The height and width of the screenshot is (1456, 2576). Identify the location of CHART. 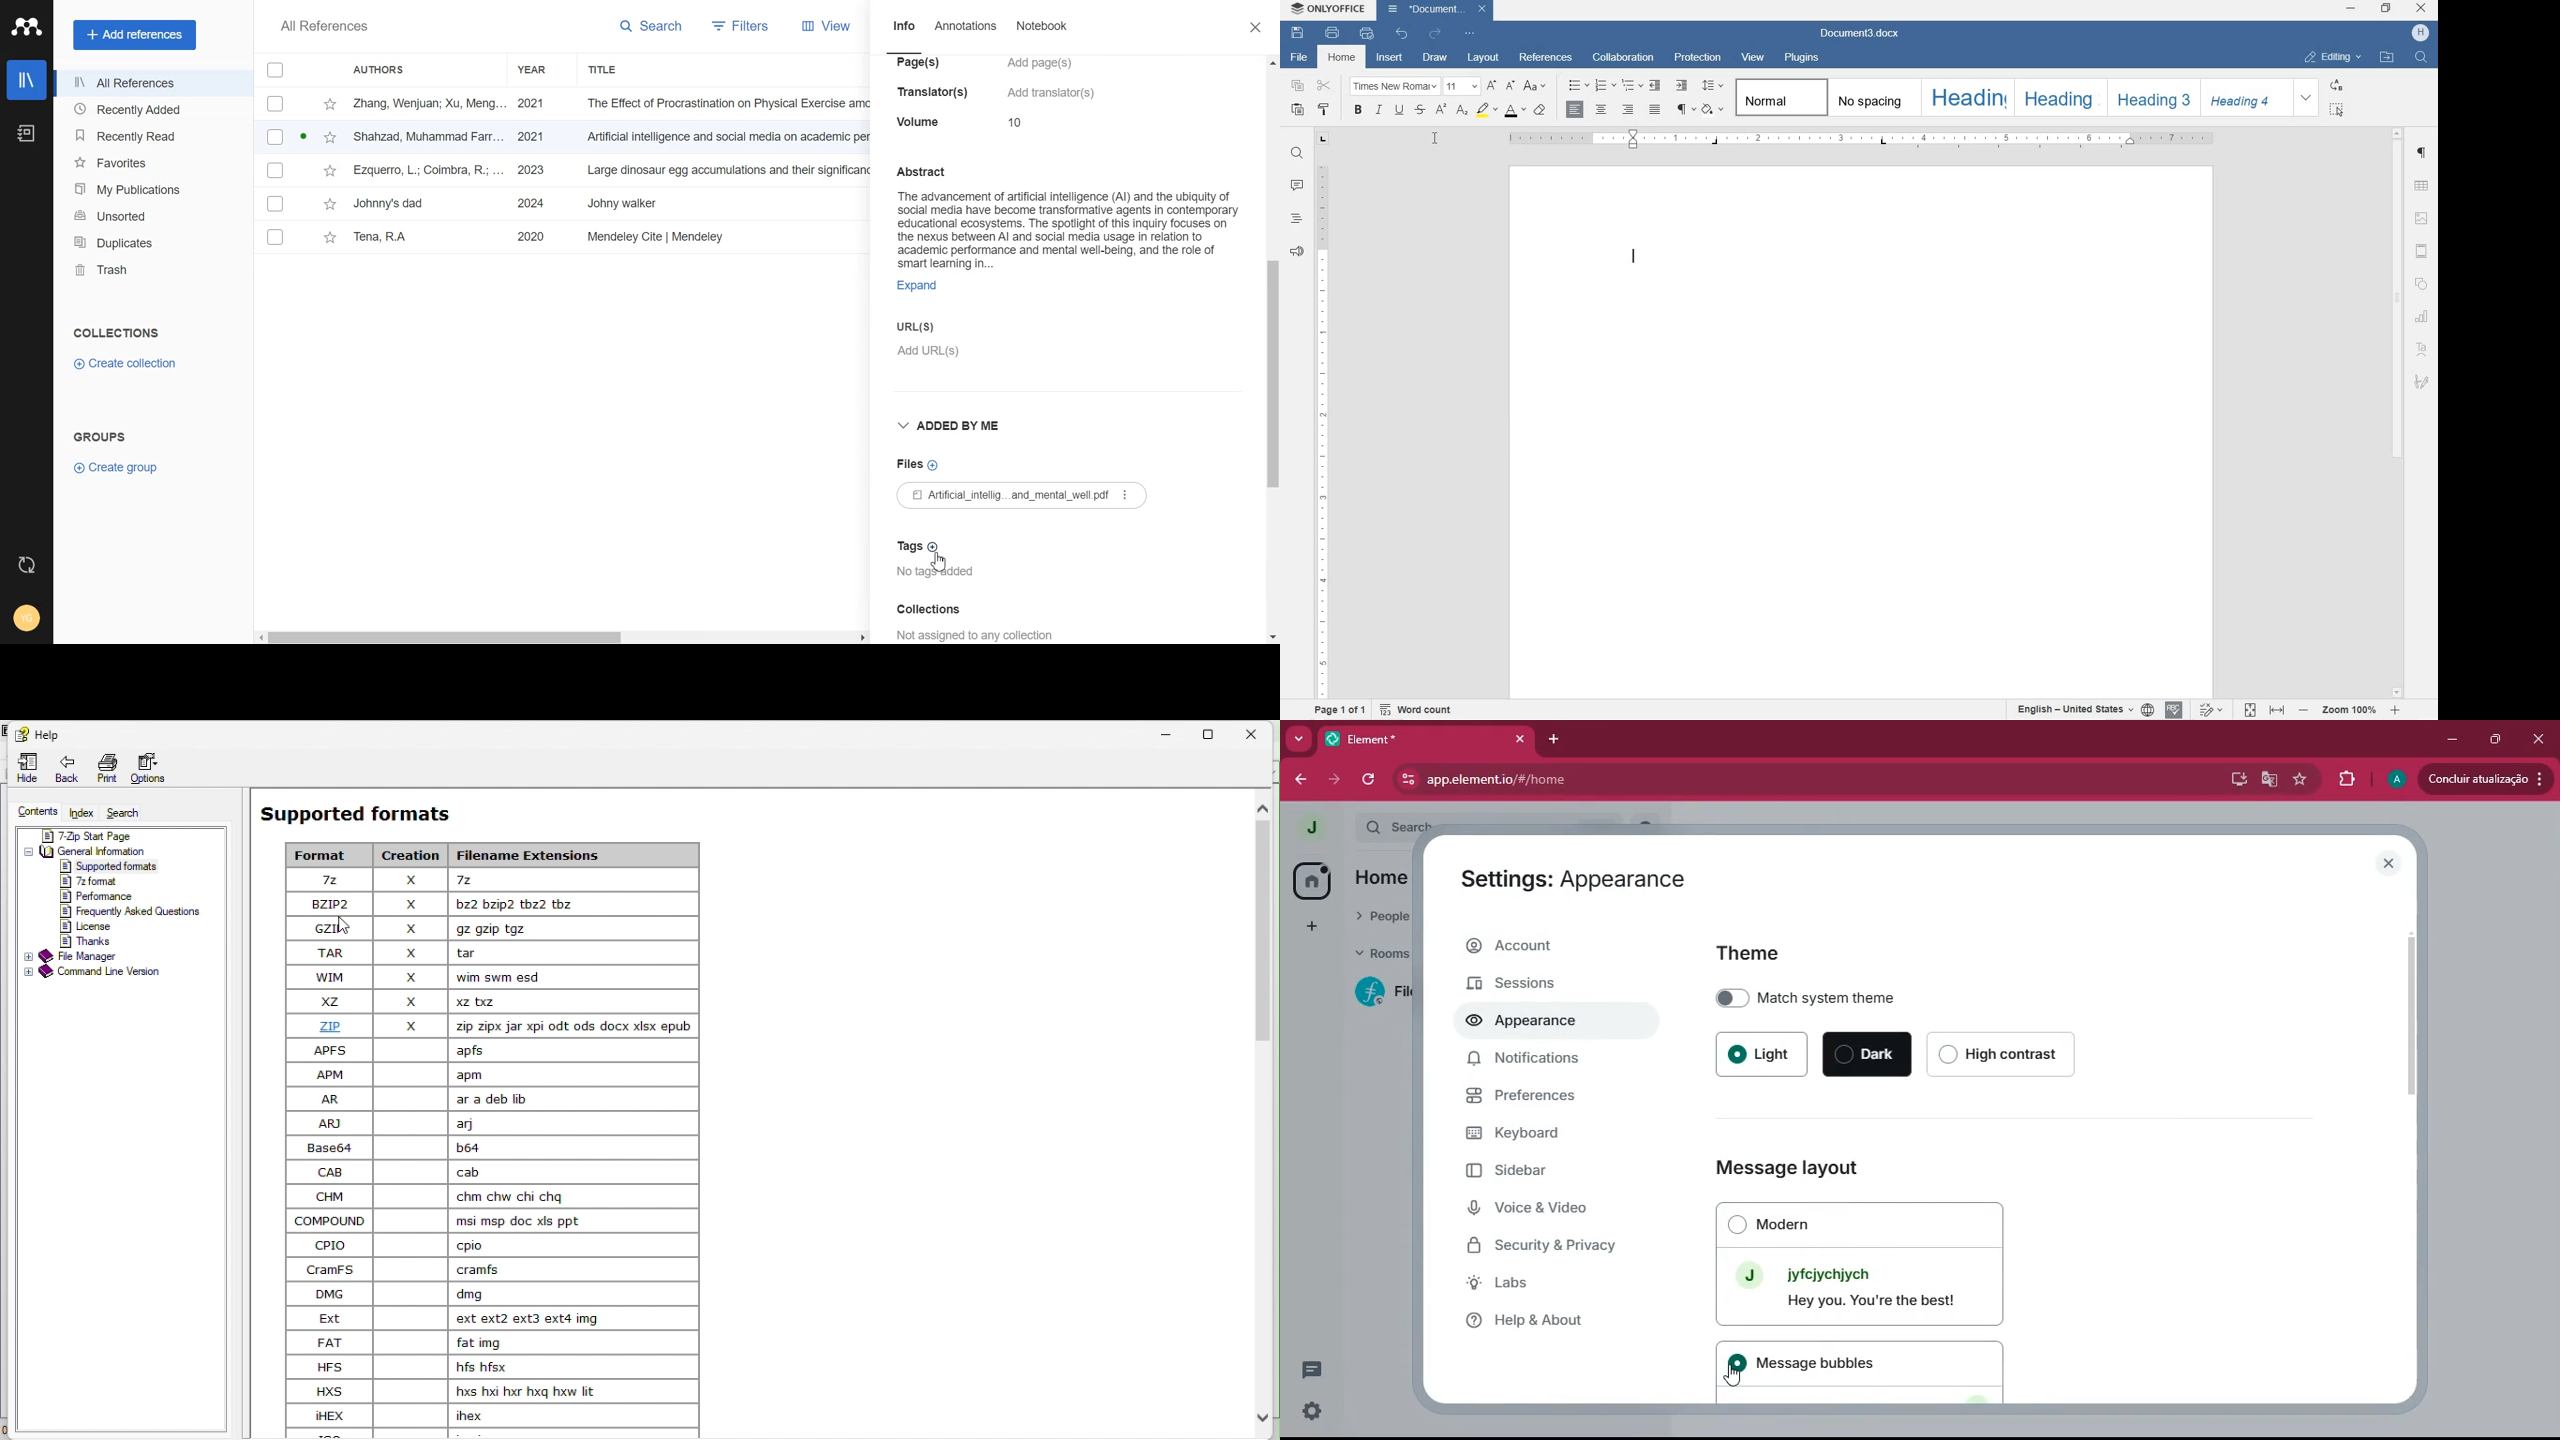
(2423, 317).